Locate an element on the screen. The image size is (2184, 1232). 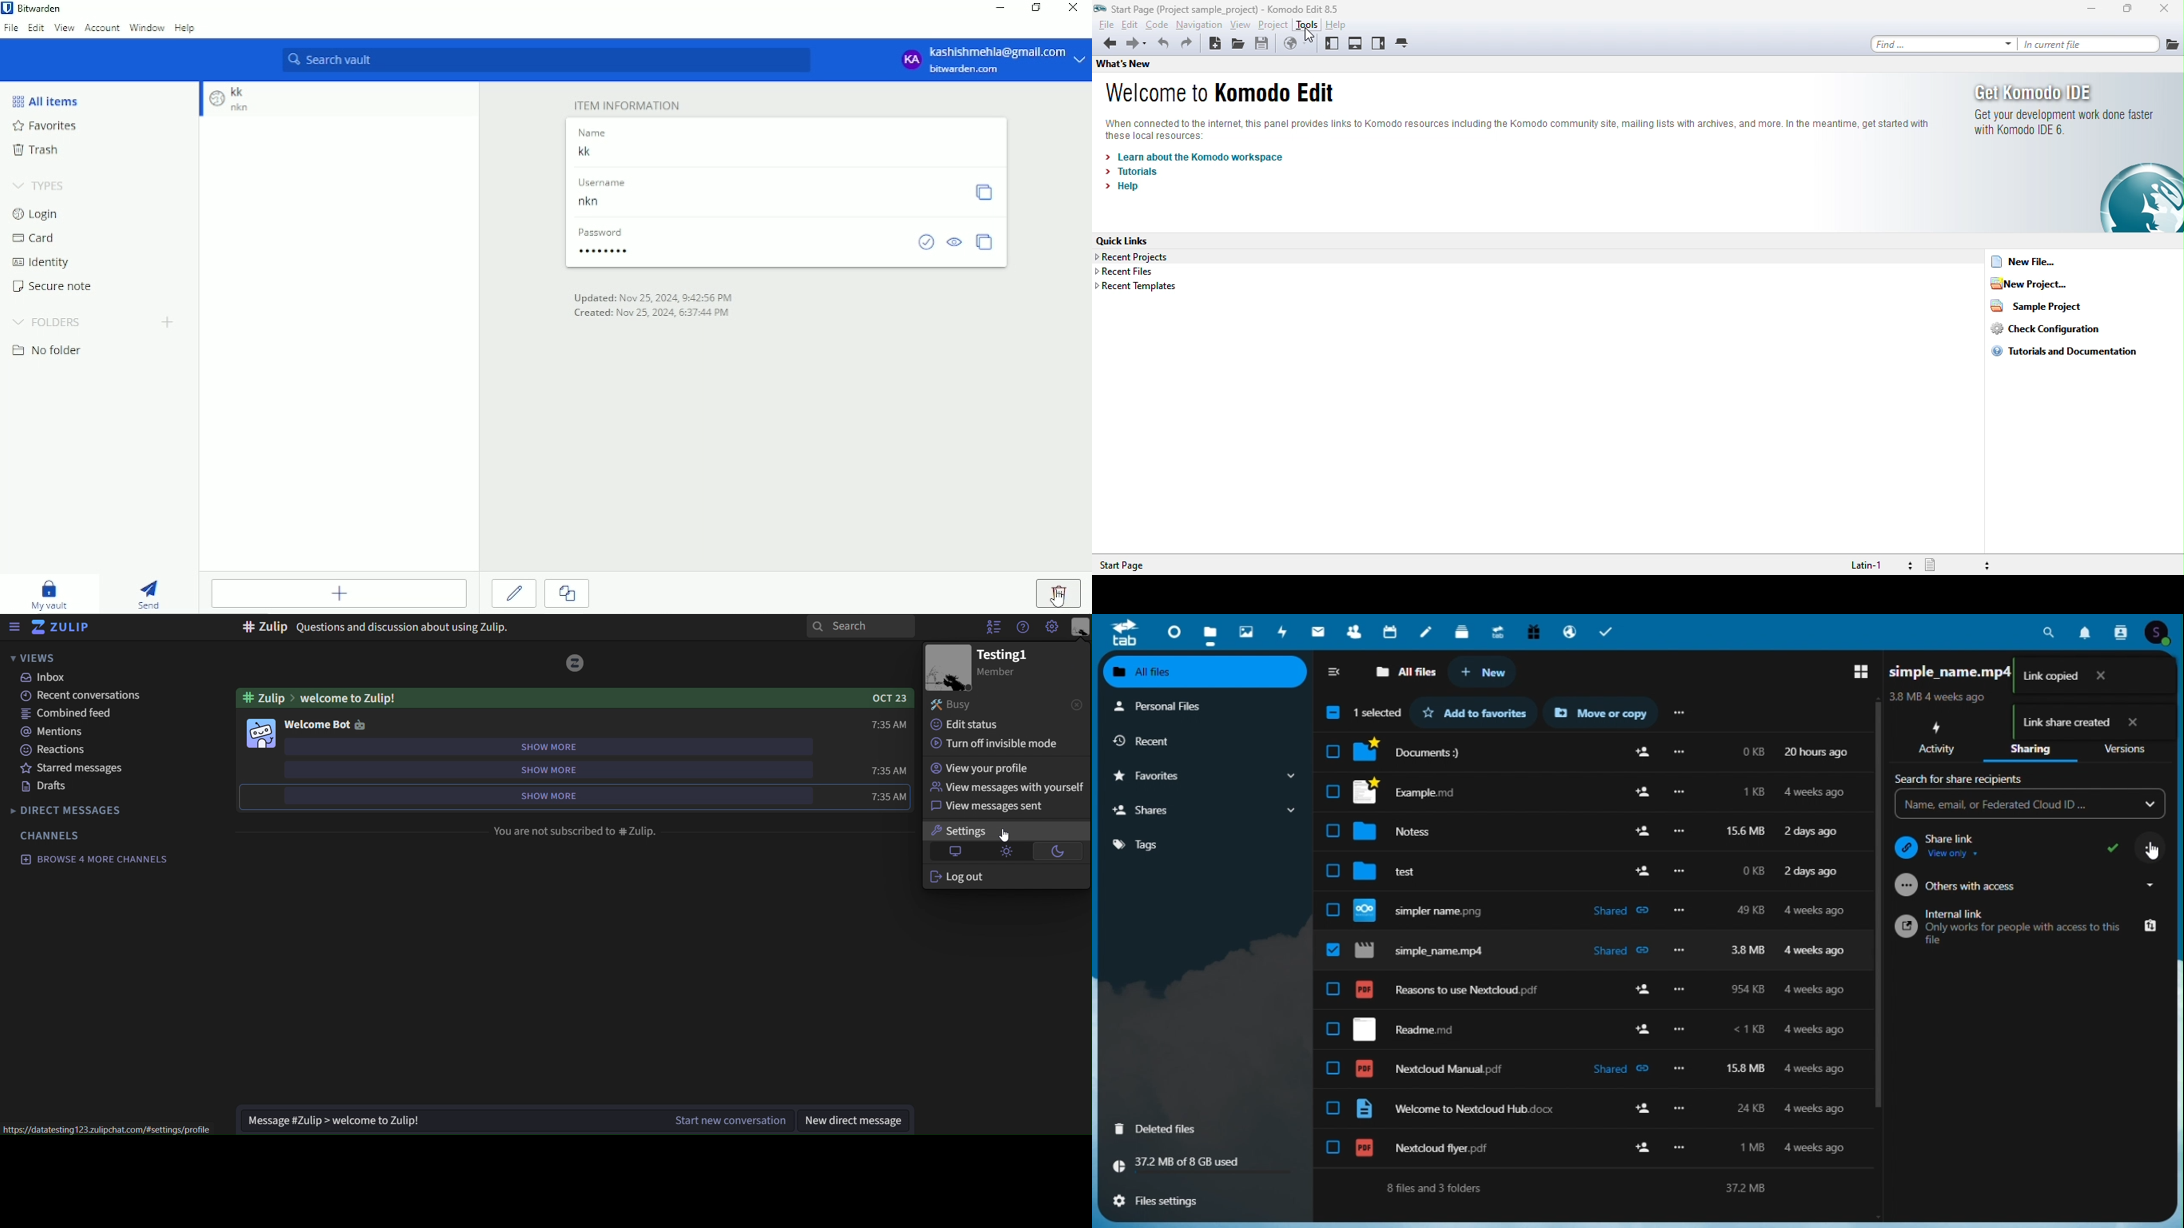
Search is located at coordinates (2052, 630).